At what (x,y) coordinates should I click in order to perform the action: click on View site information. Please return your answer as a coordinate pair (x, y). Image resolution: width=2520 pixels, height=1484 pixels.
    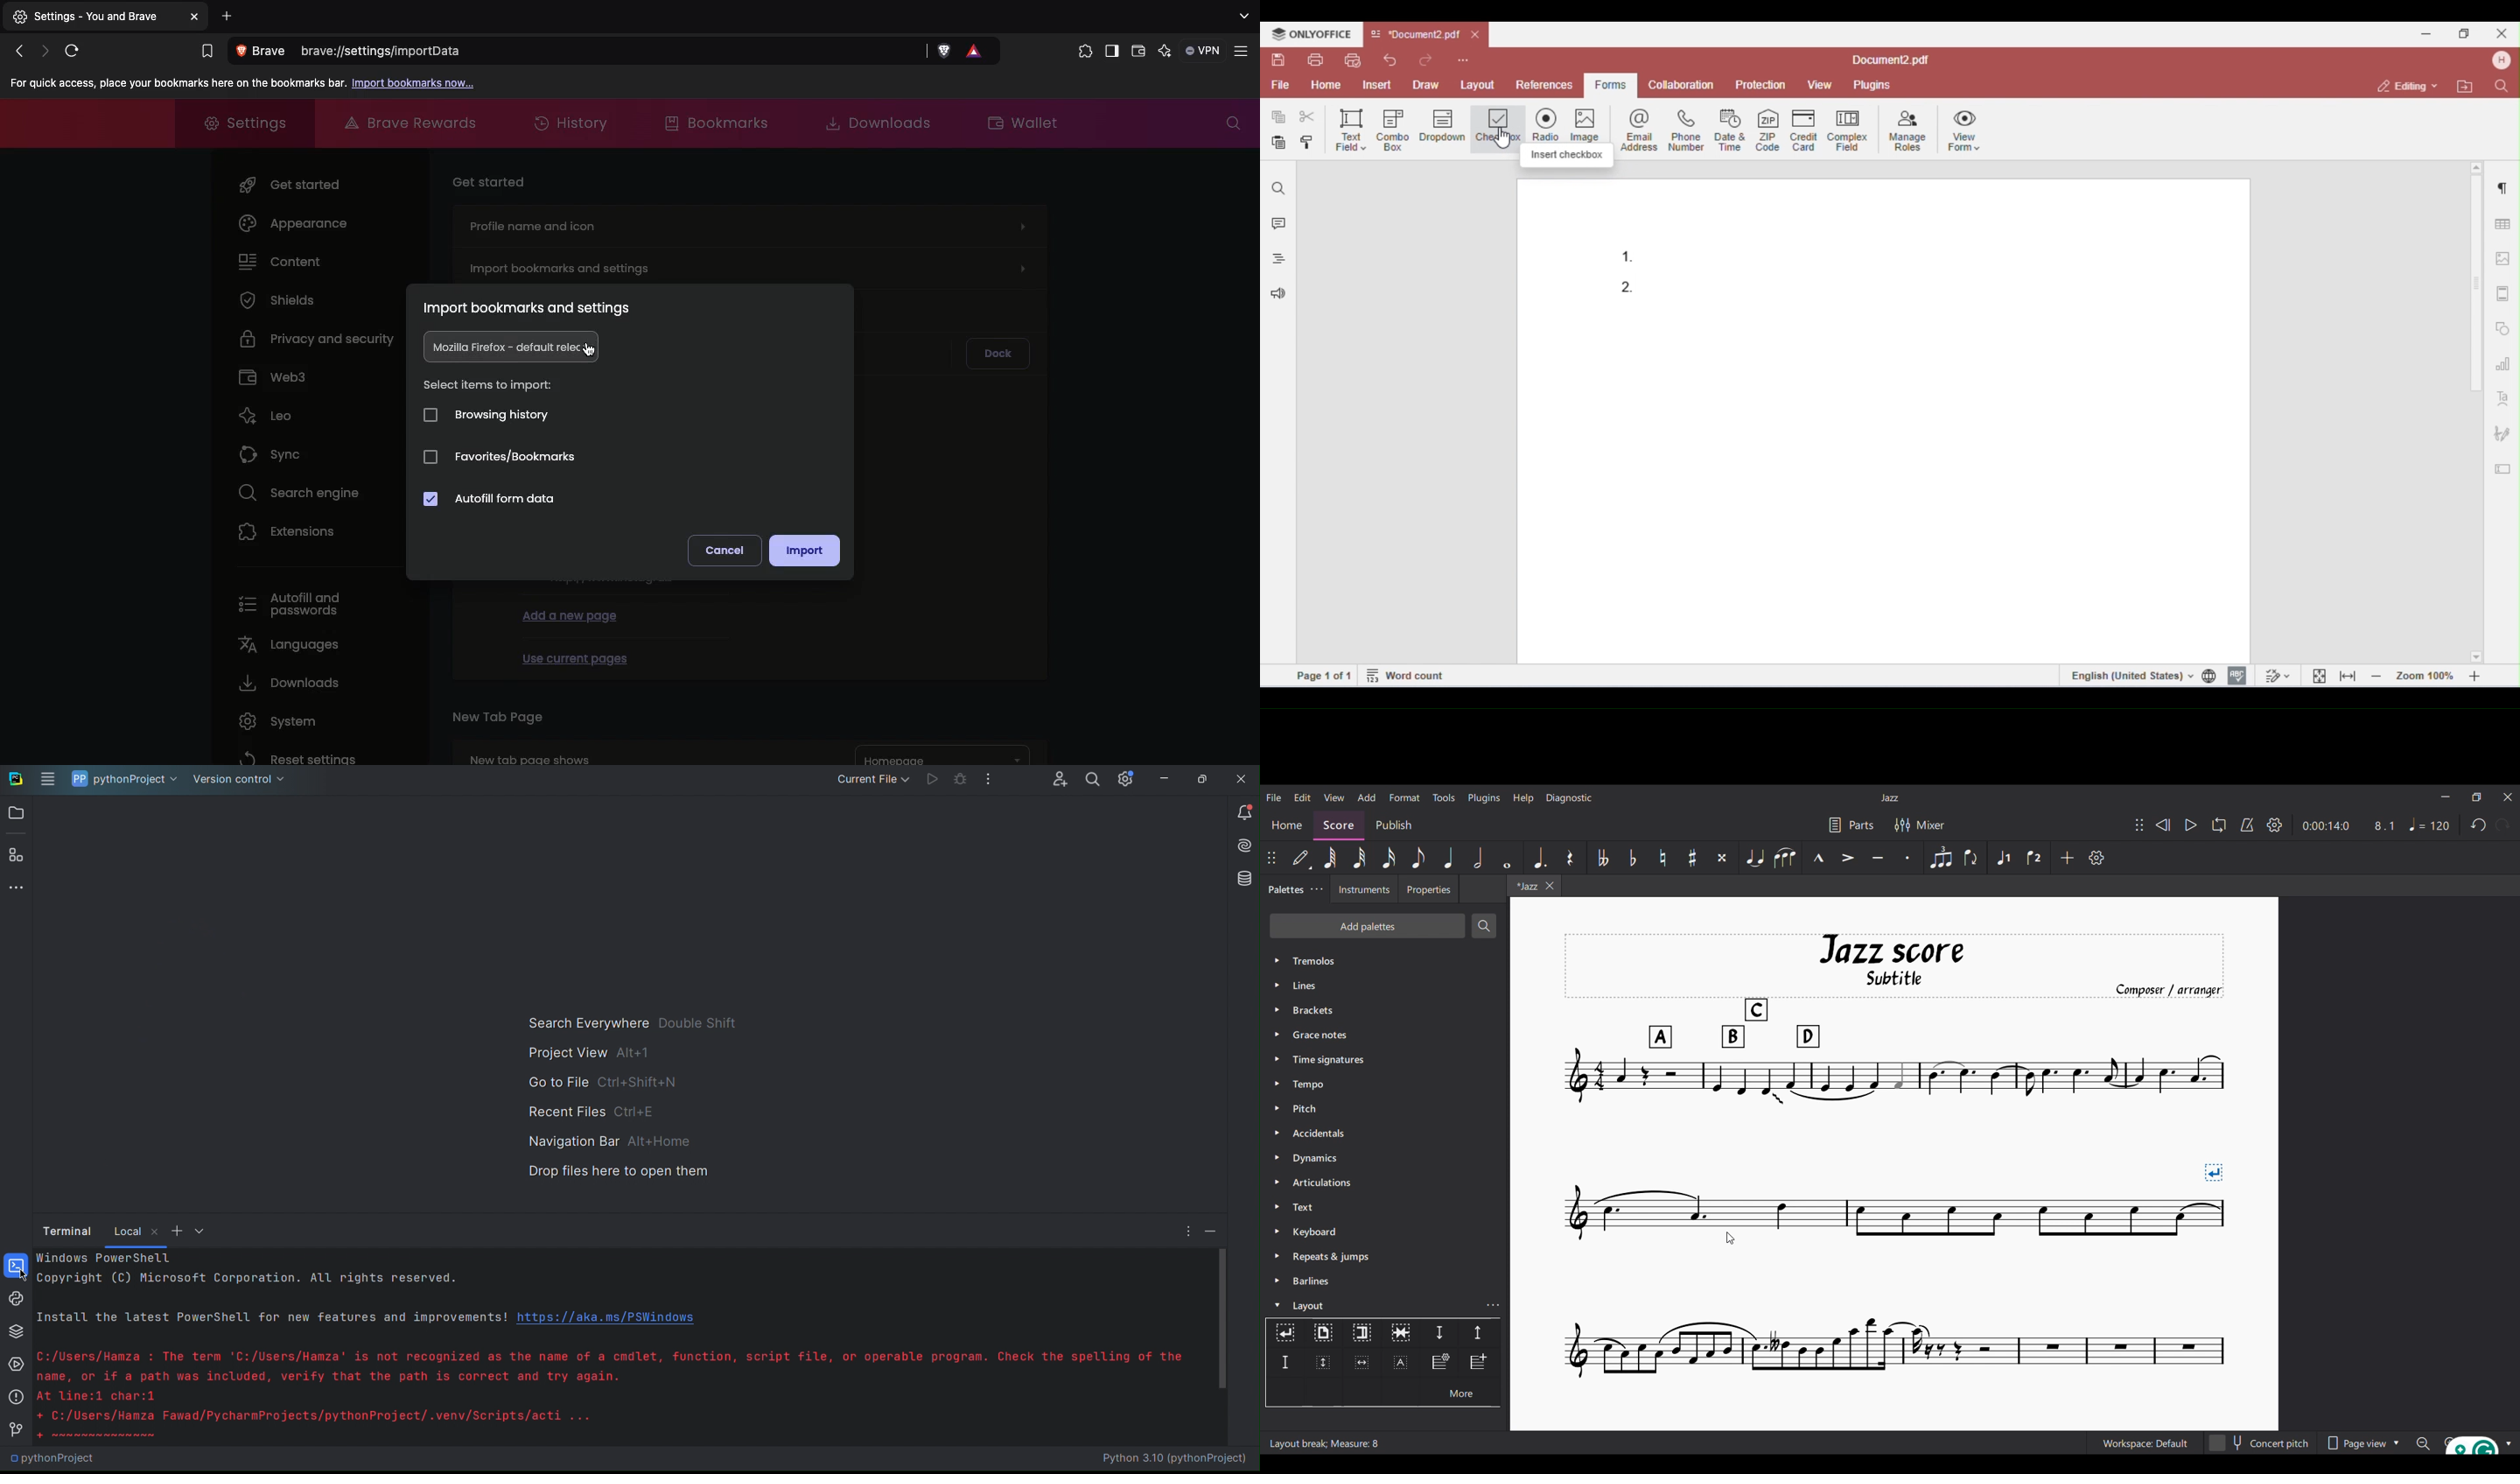
    Looking at the image, I should click on (264, 52).